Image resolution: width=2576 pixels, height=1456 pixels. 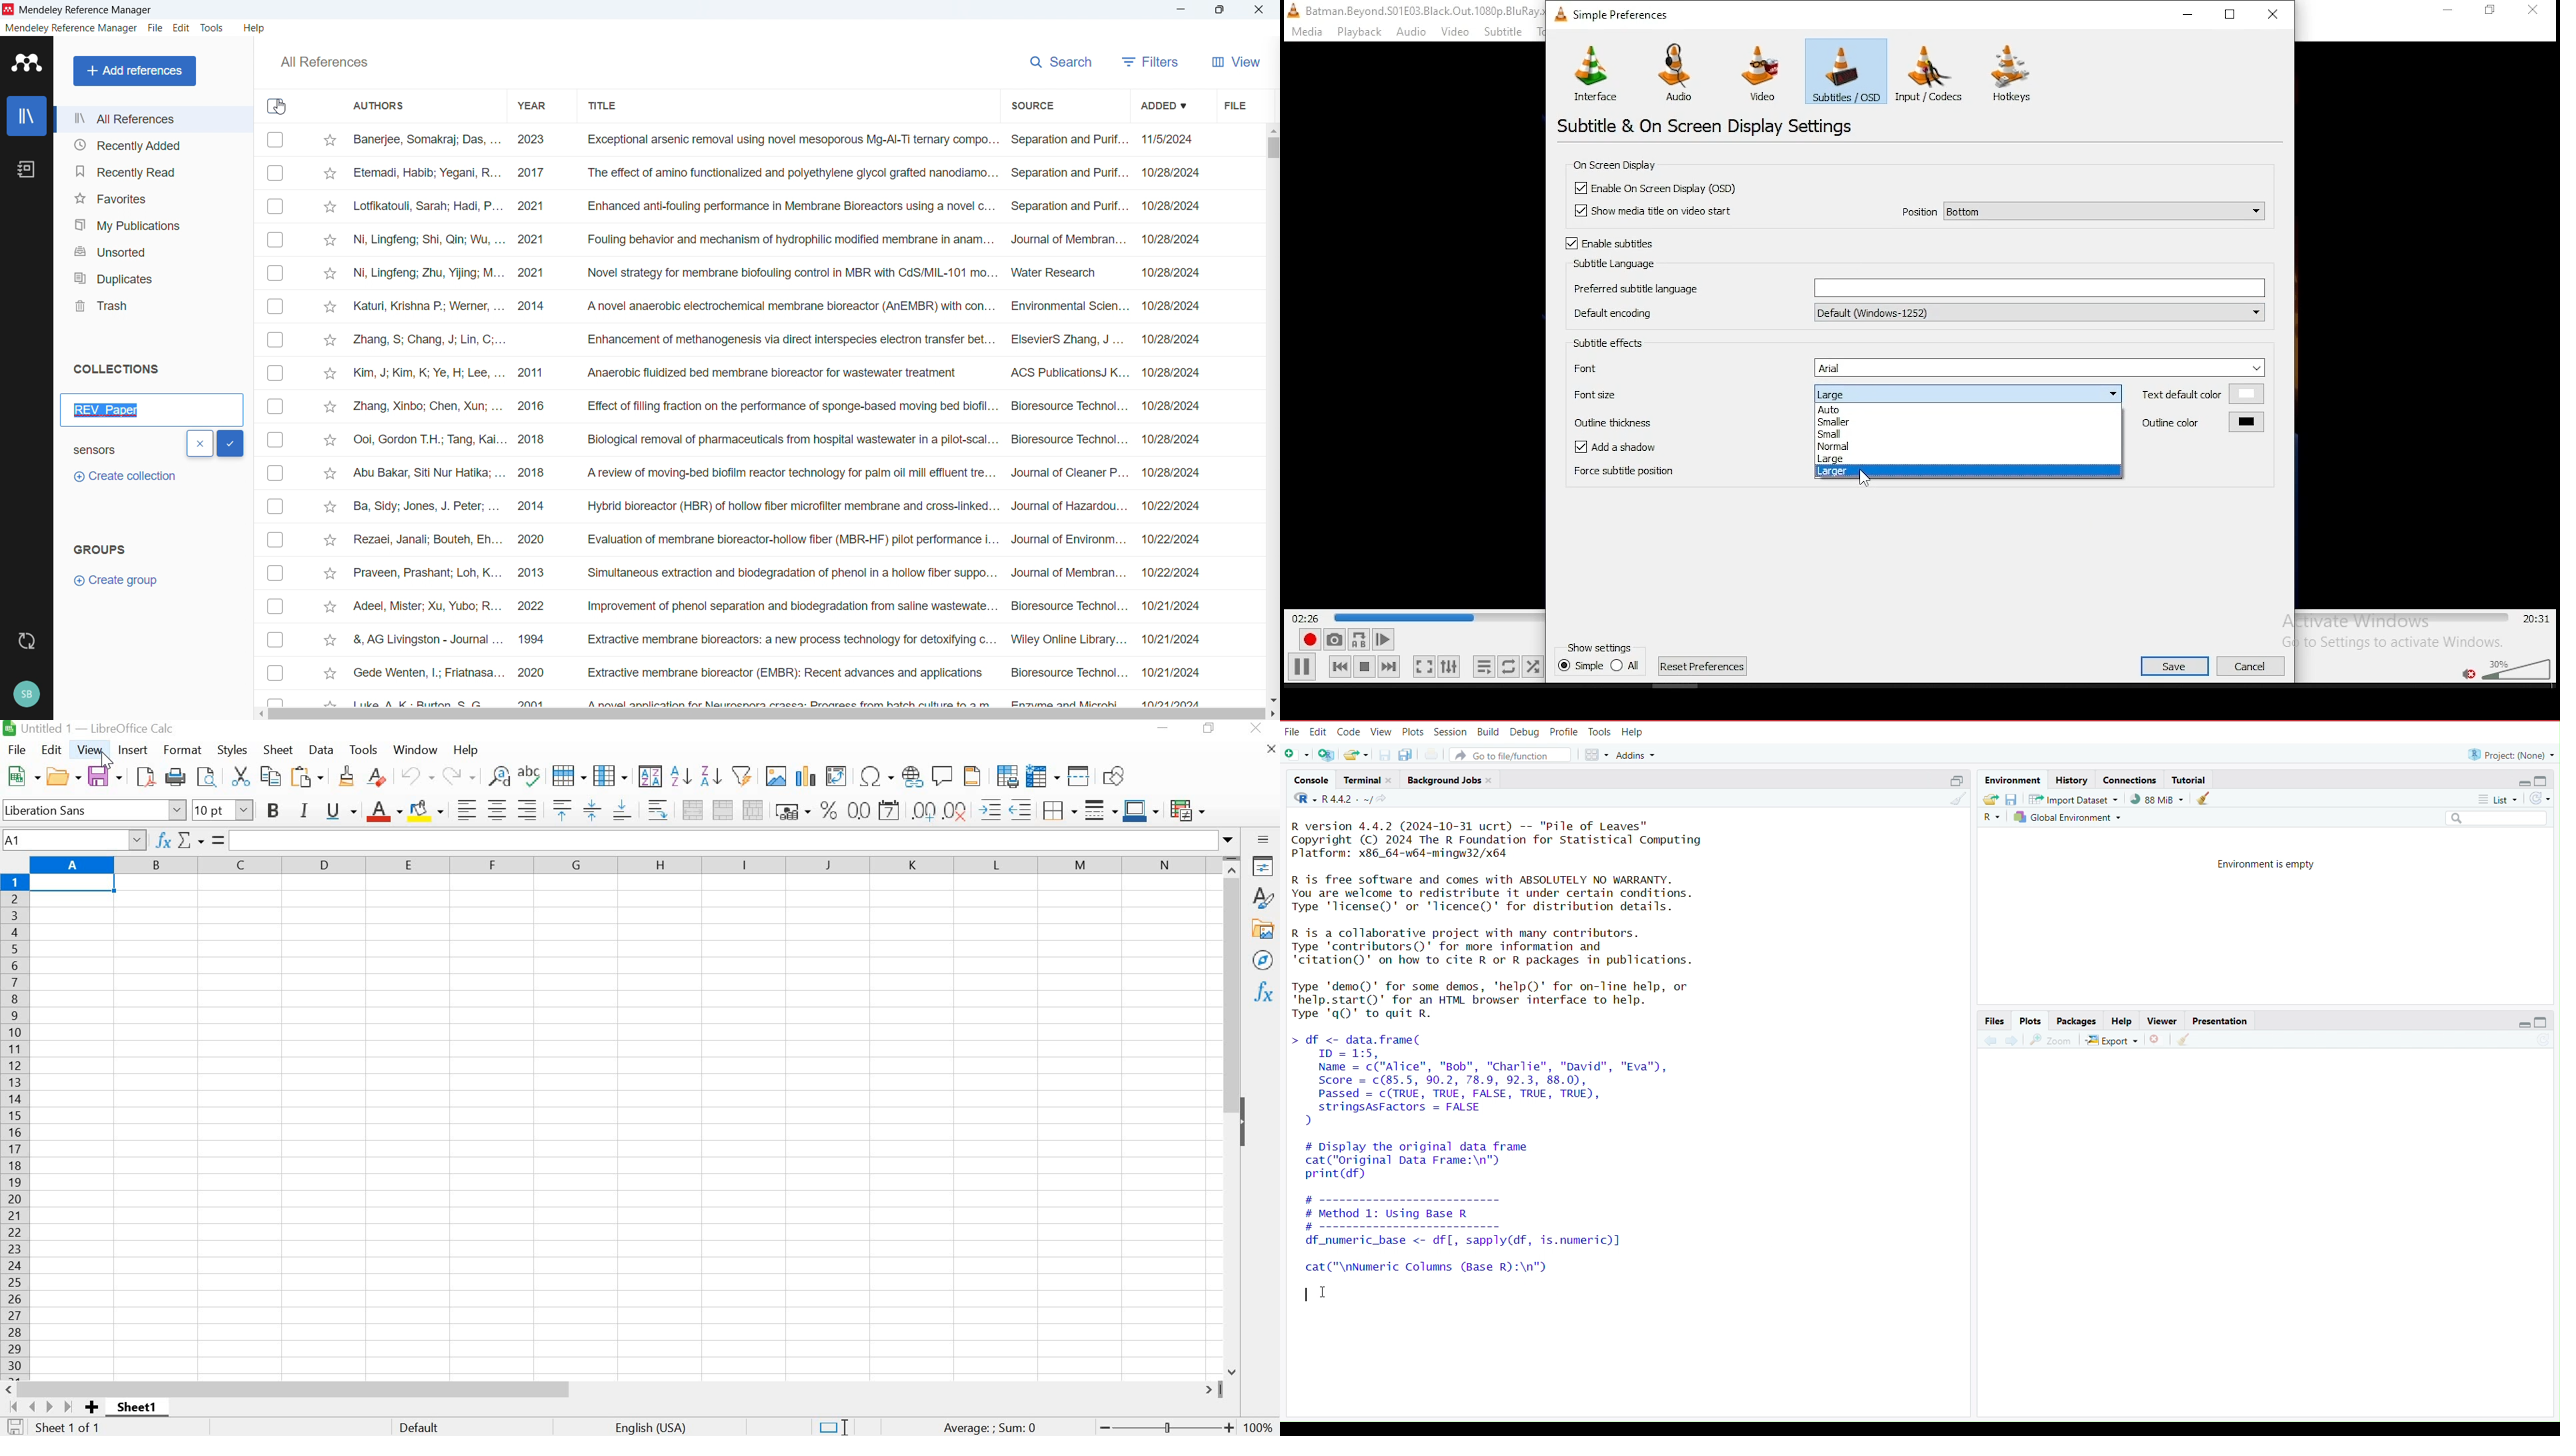 What do you see at coordinates (1318, 729) in the screenshot?
I see `Edit` at bounding box center [1318, 729].